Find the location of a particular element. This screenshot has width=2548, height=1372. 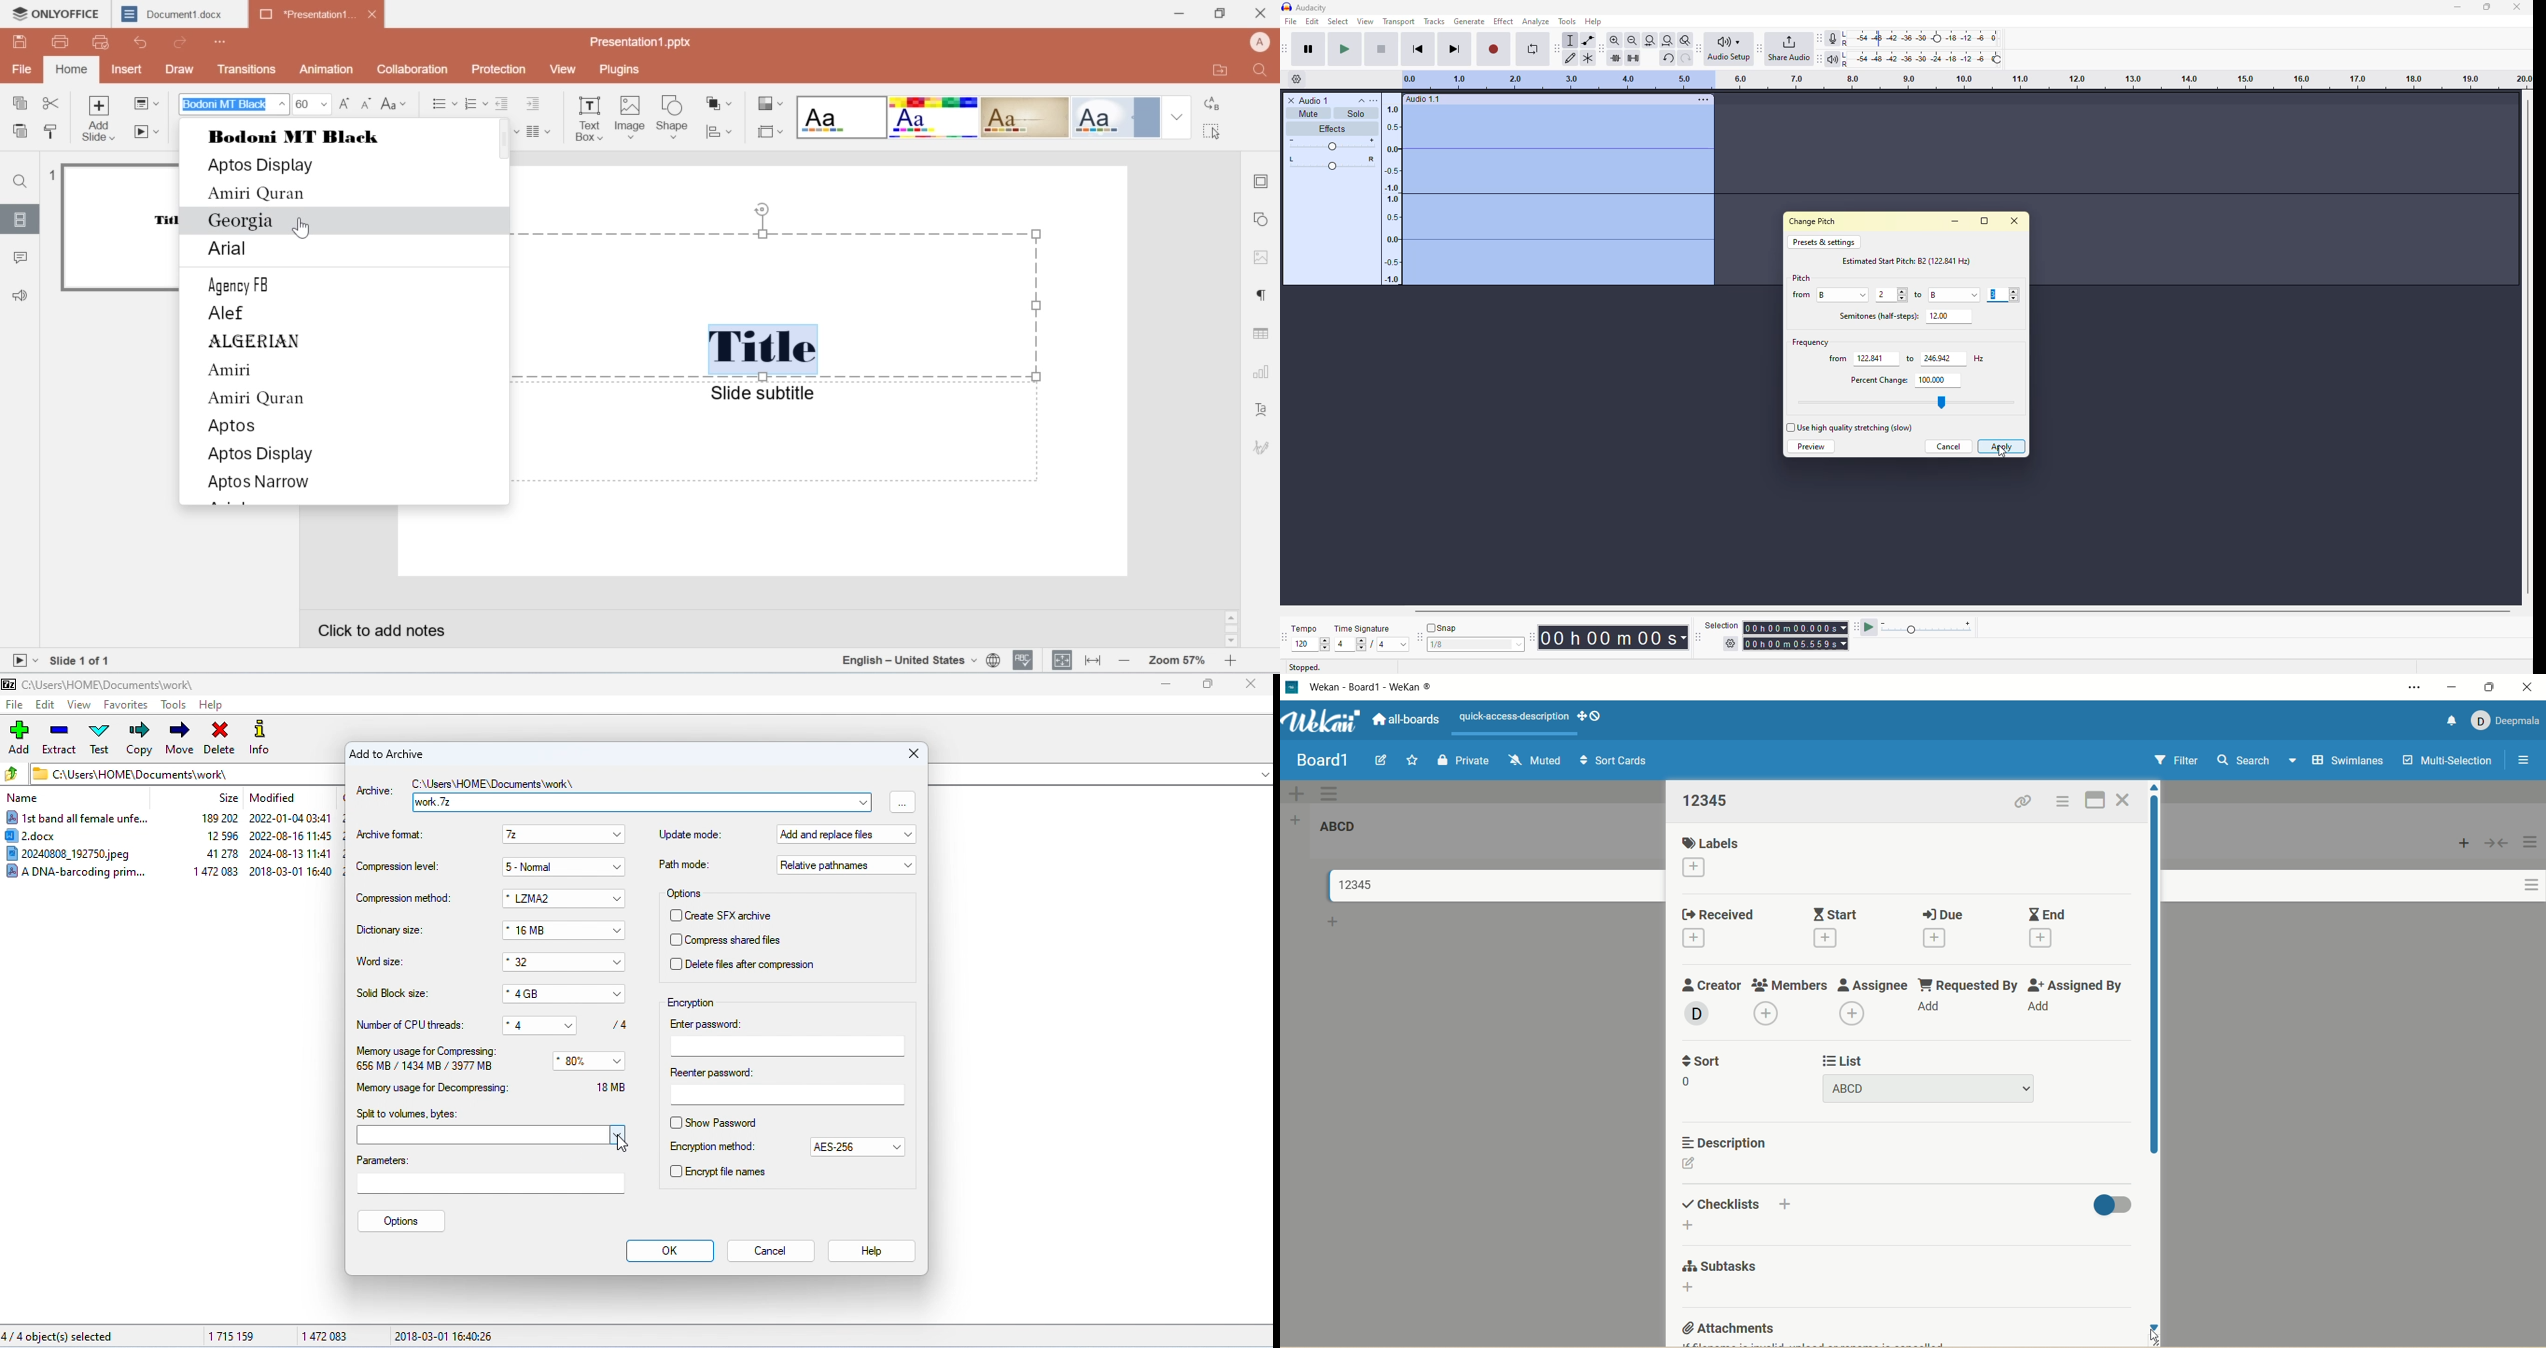

120 is located at coordinates (1304, 643).